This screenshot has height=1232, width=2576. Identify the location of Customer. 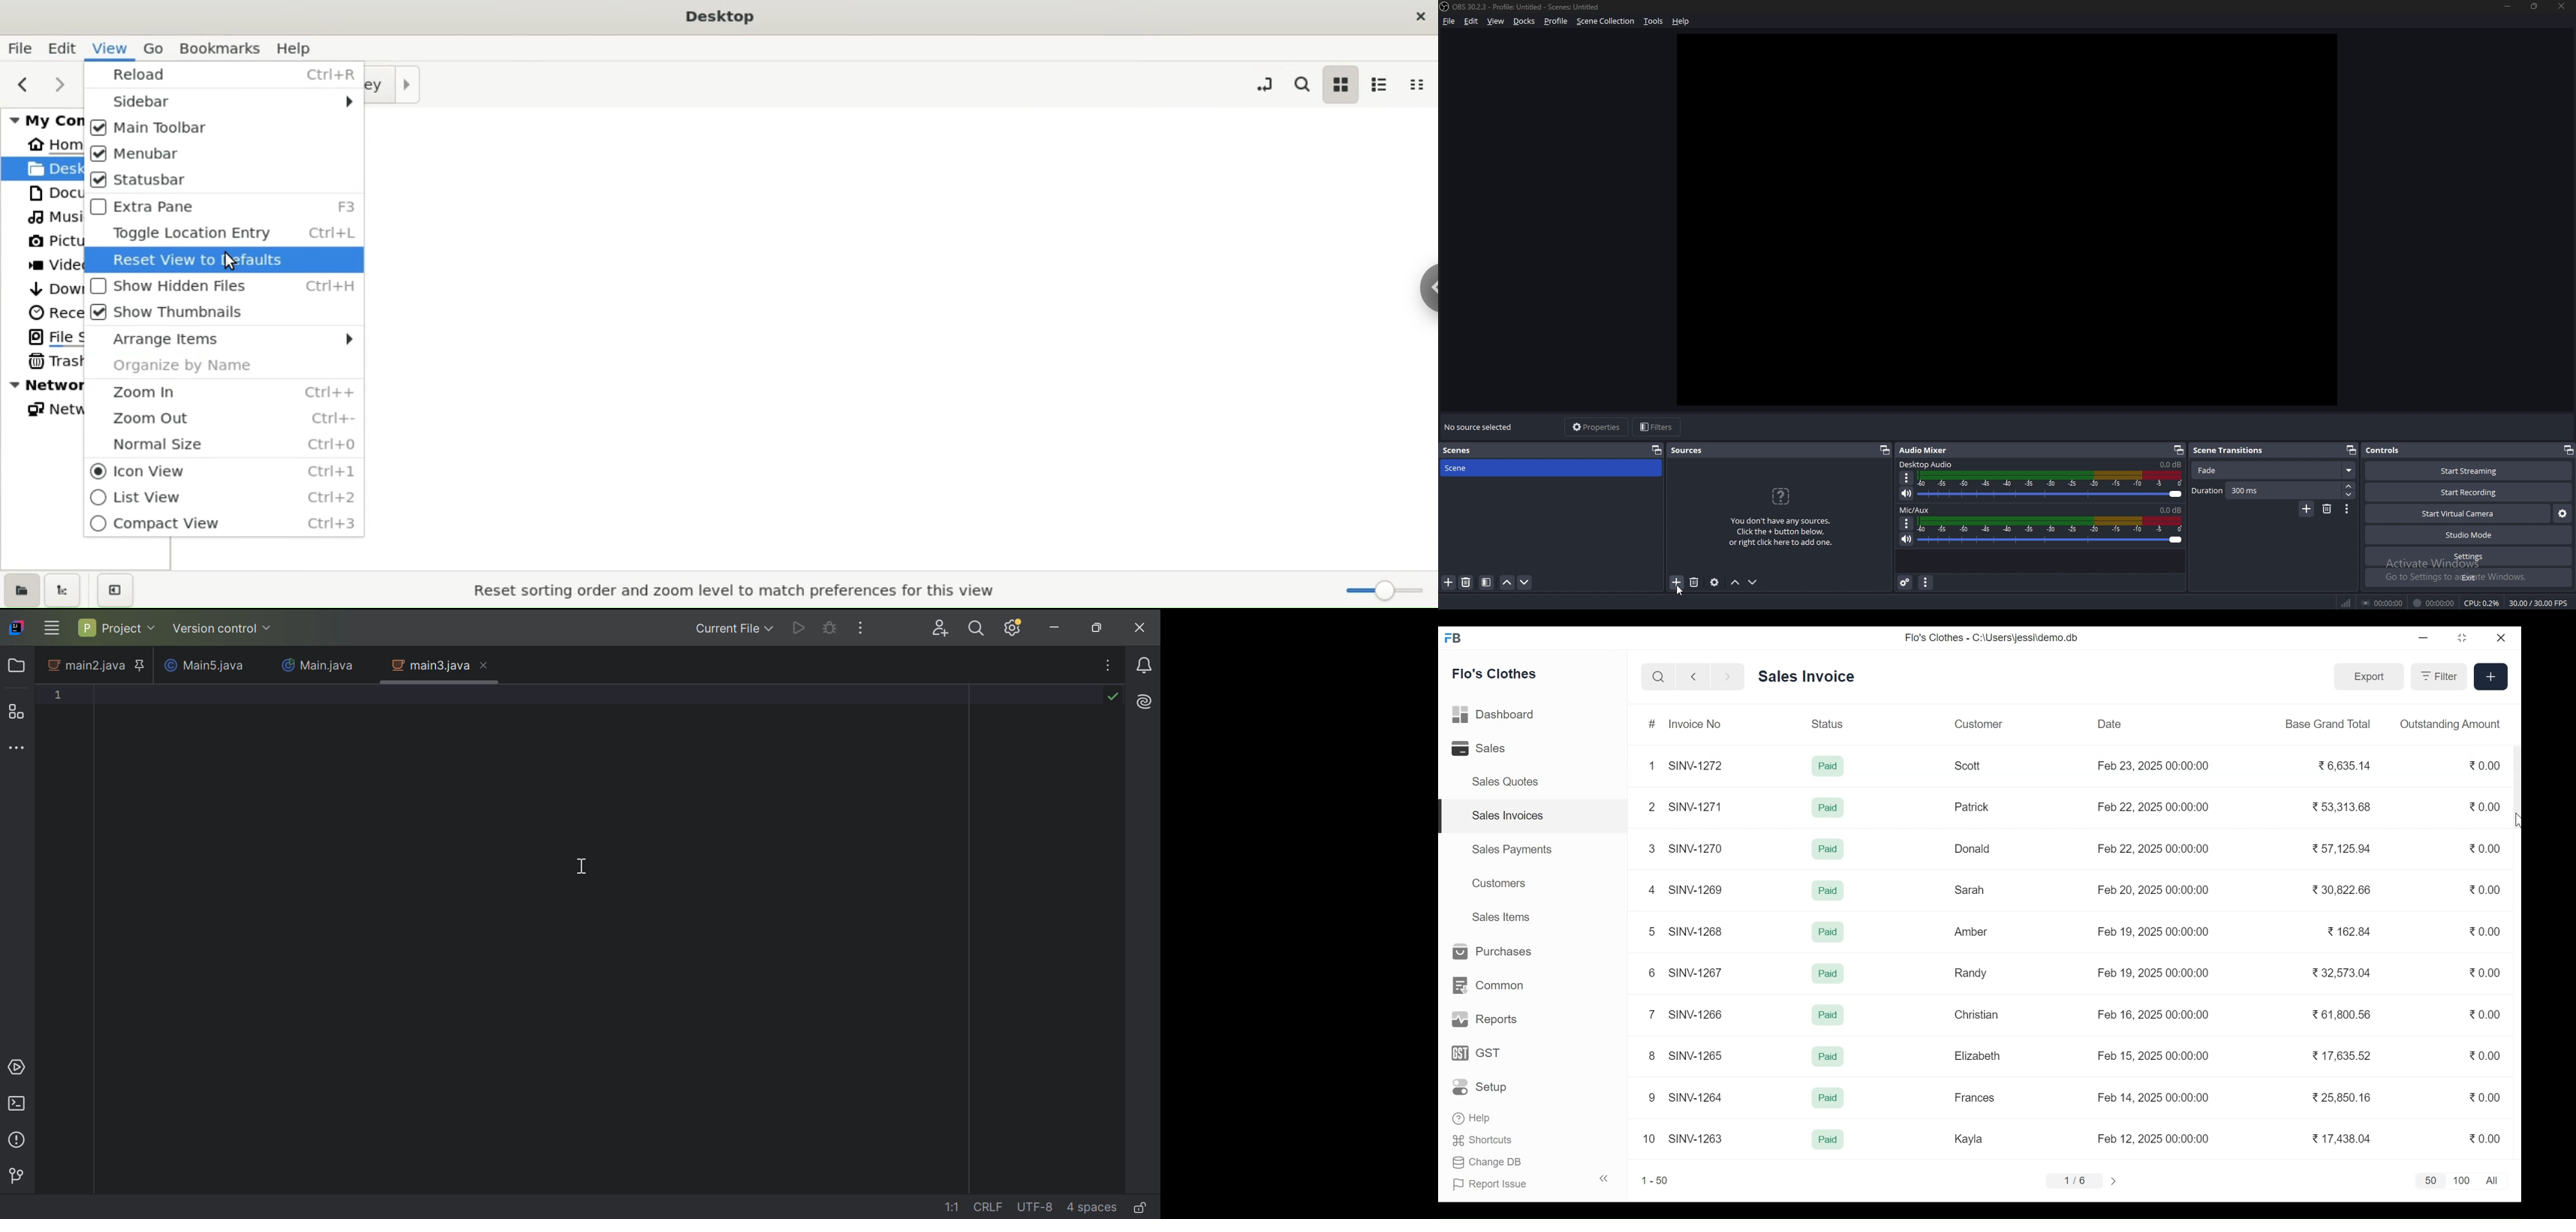
(1979, 723).